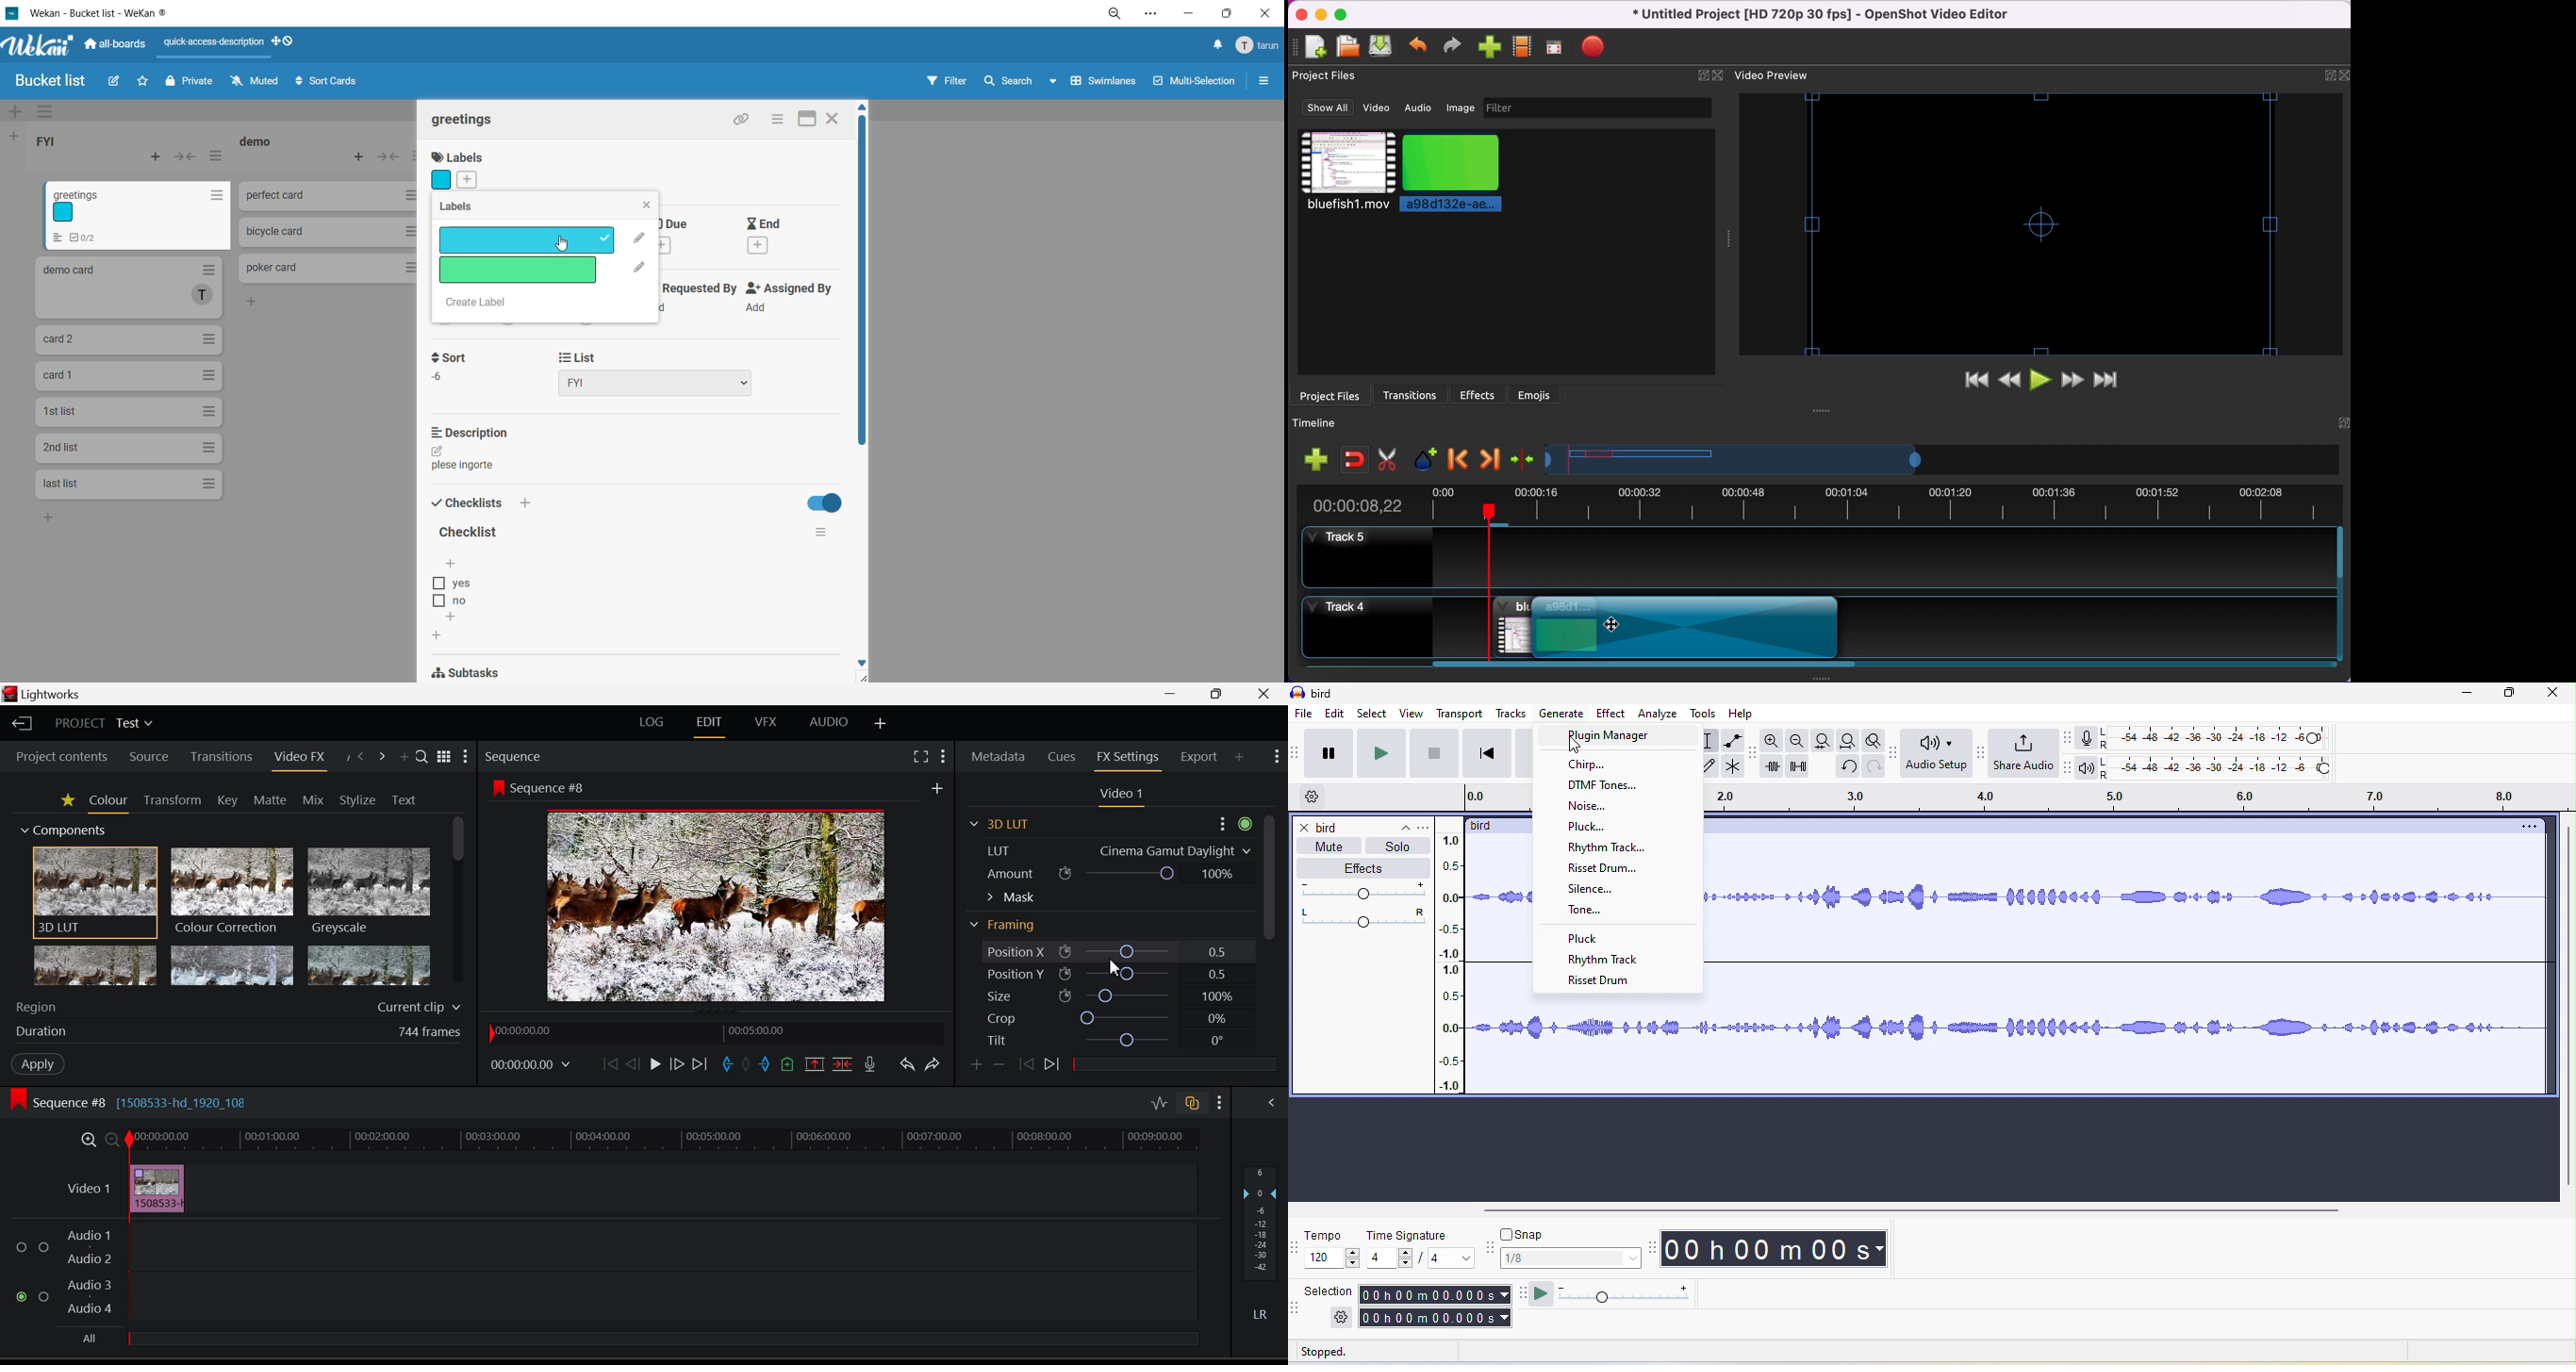 The height and width of the screenshot is (1372, 2576). Describe the element at coordinates (2089, 739) in the screenshot. I see `record meter` at that location.